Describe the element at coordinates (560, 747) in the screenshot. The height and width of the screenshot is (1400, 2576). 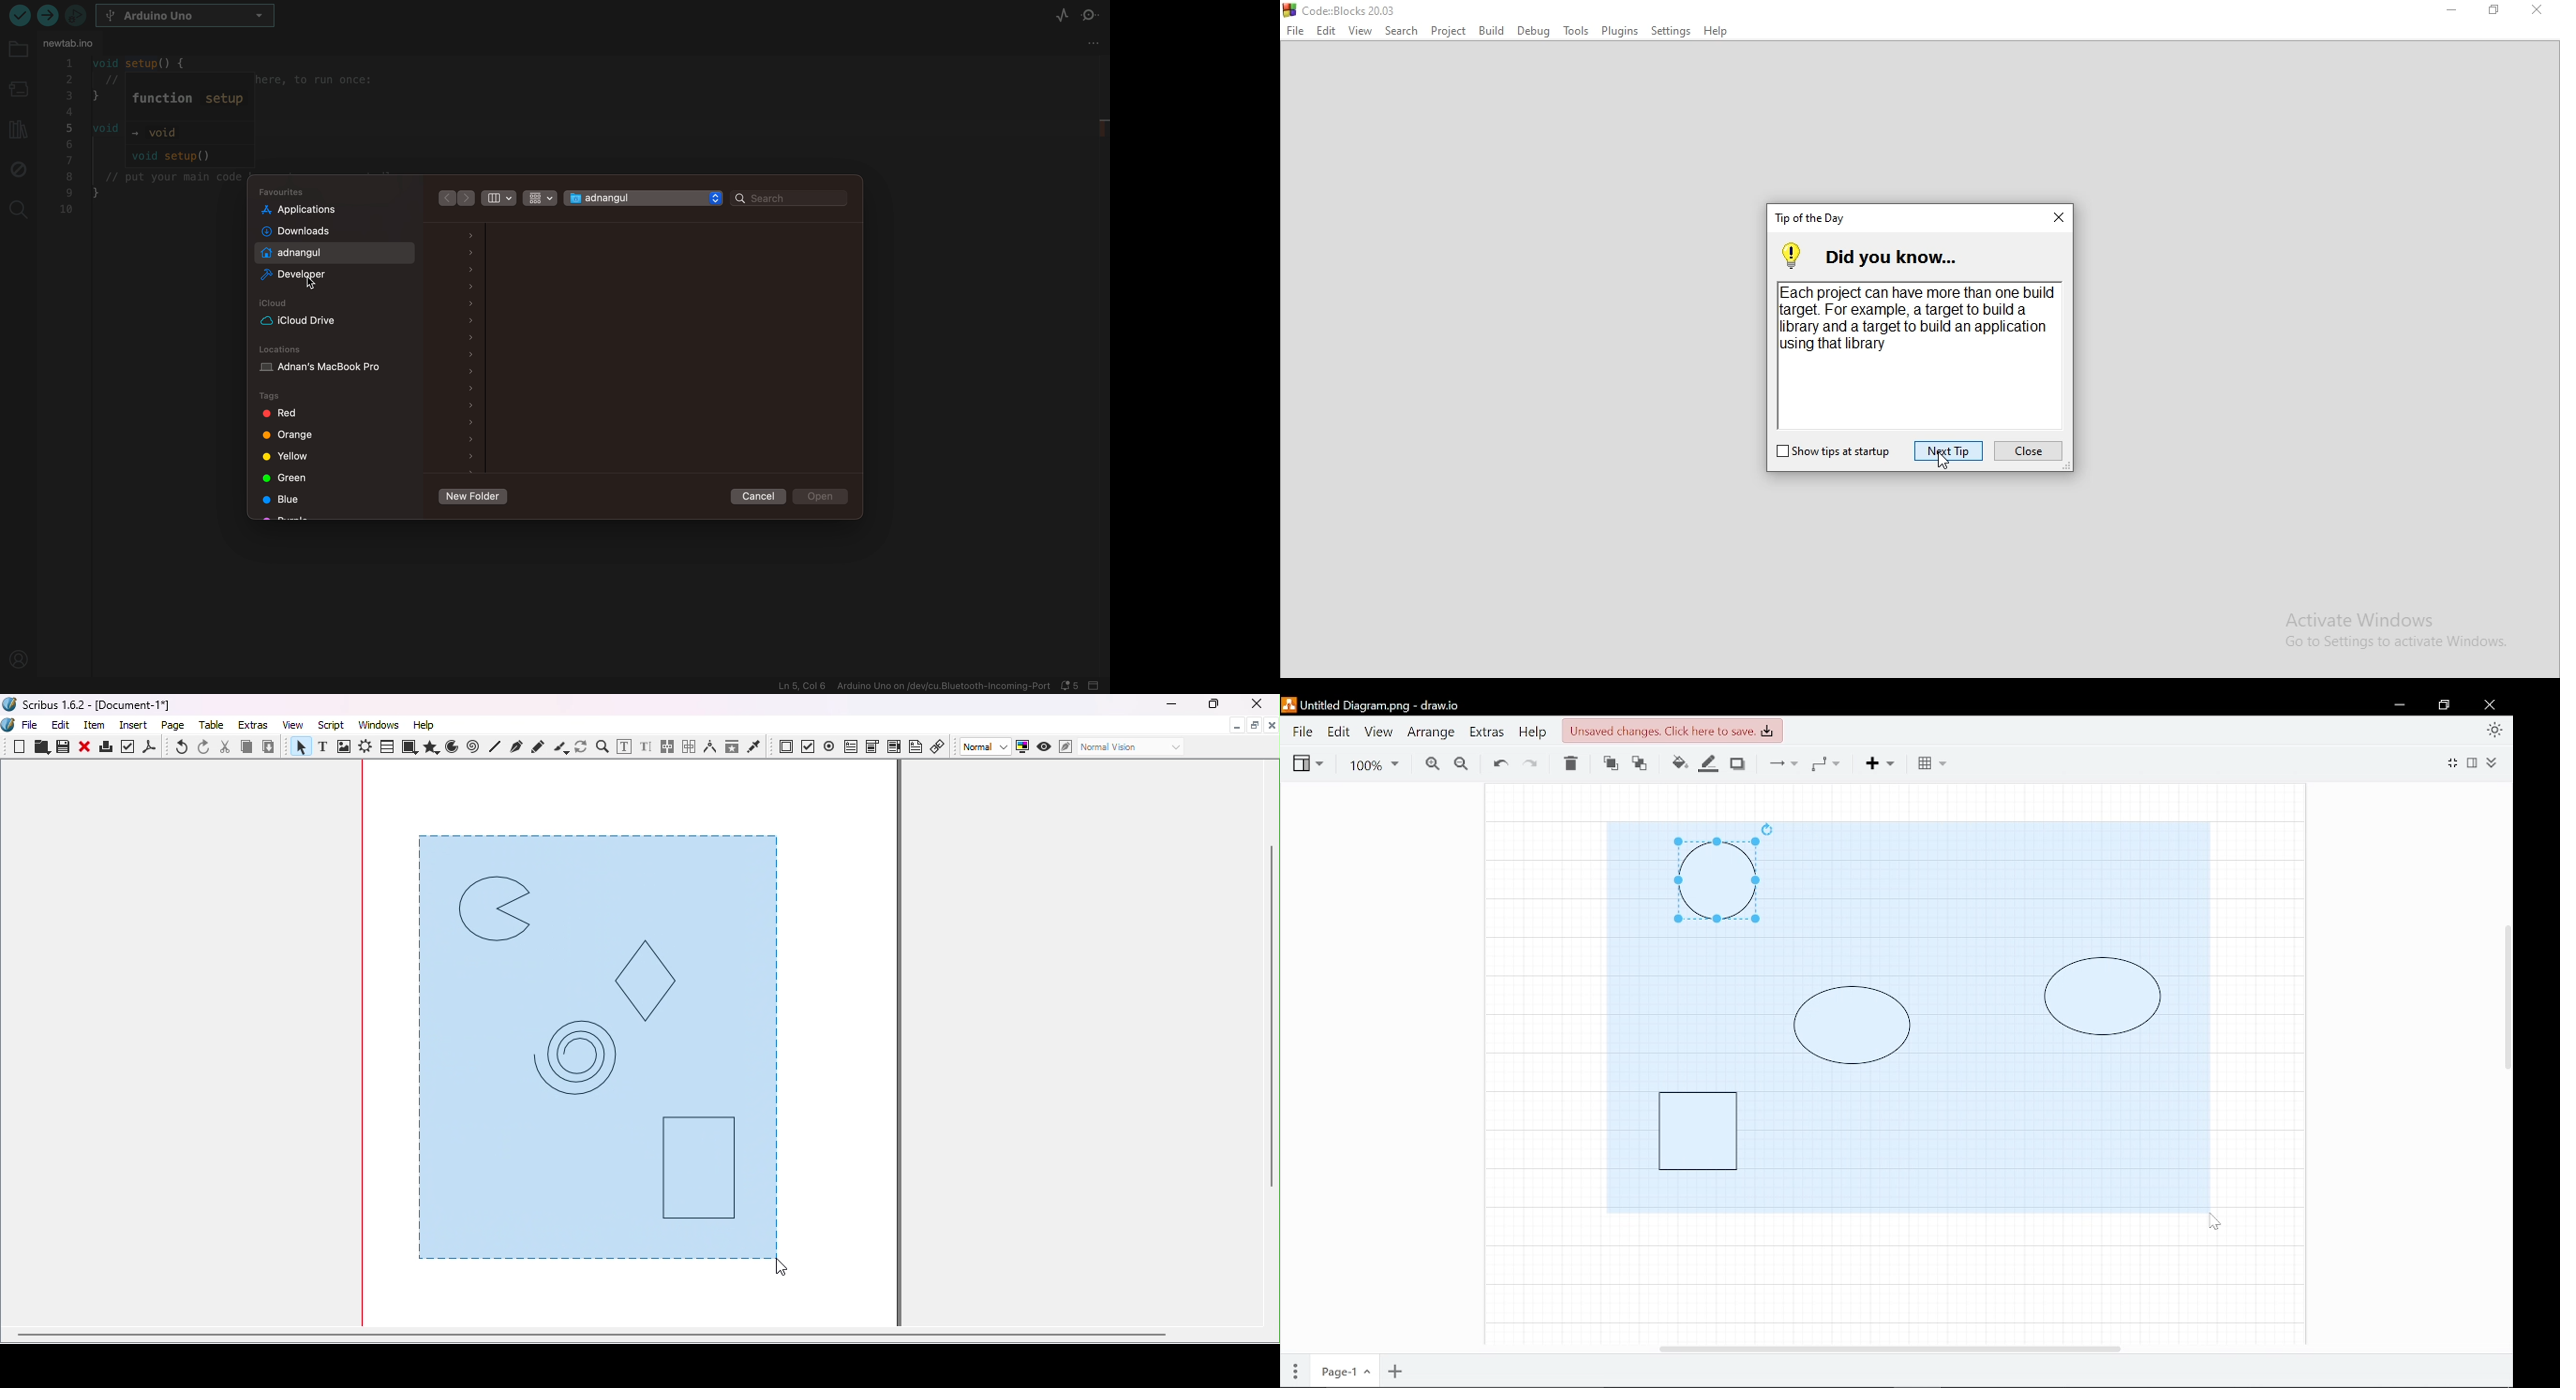
I see `Calligraphic line` at that location.